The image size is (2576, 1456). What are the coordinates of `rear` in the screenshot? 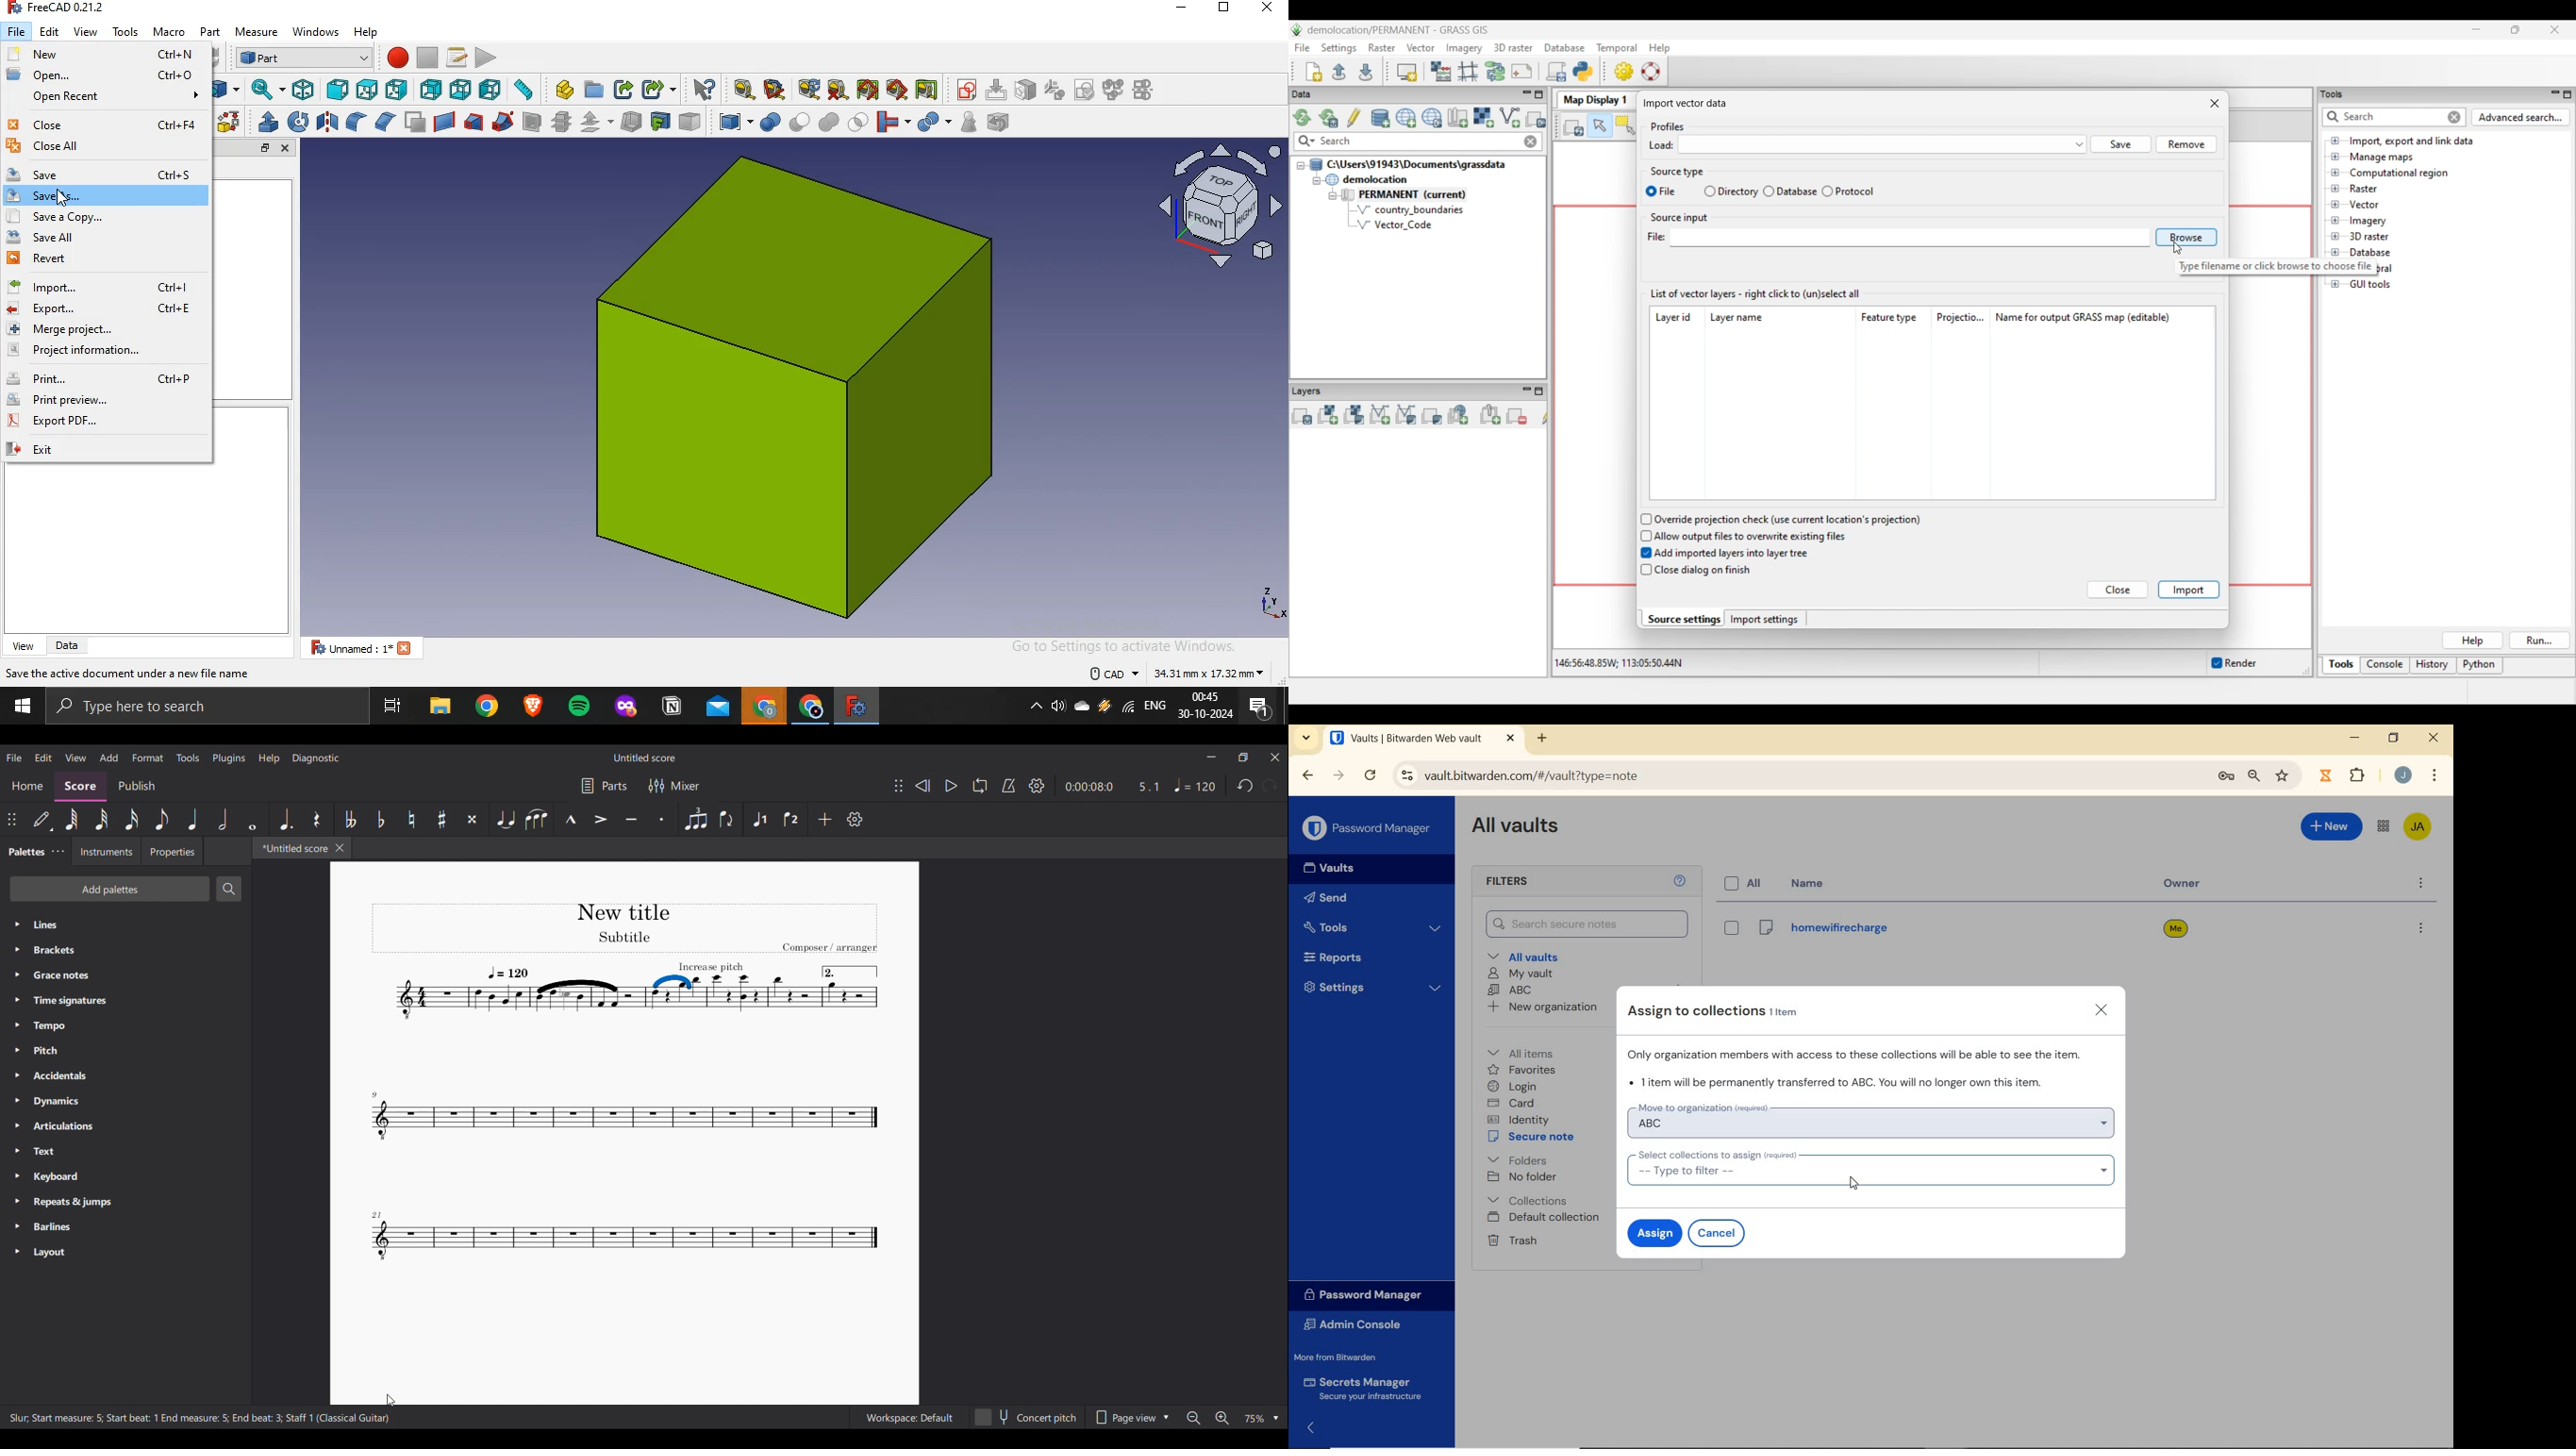 It's located at (430, 90).